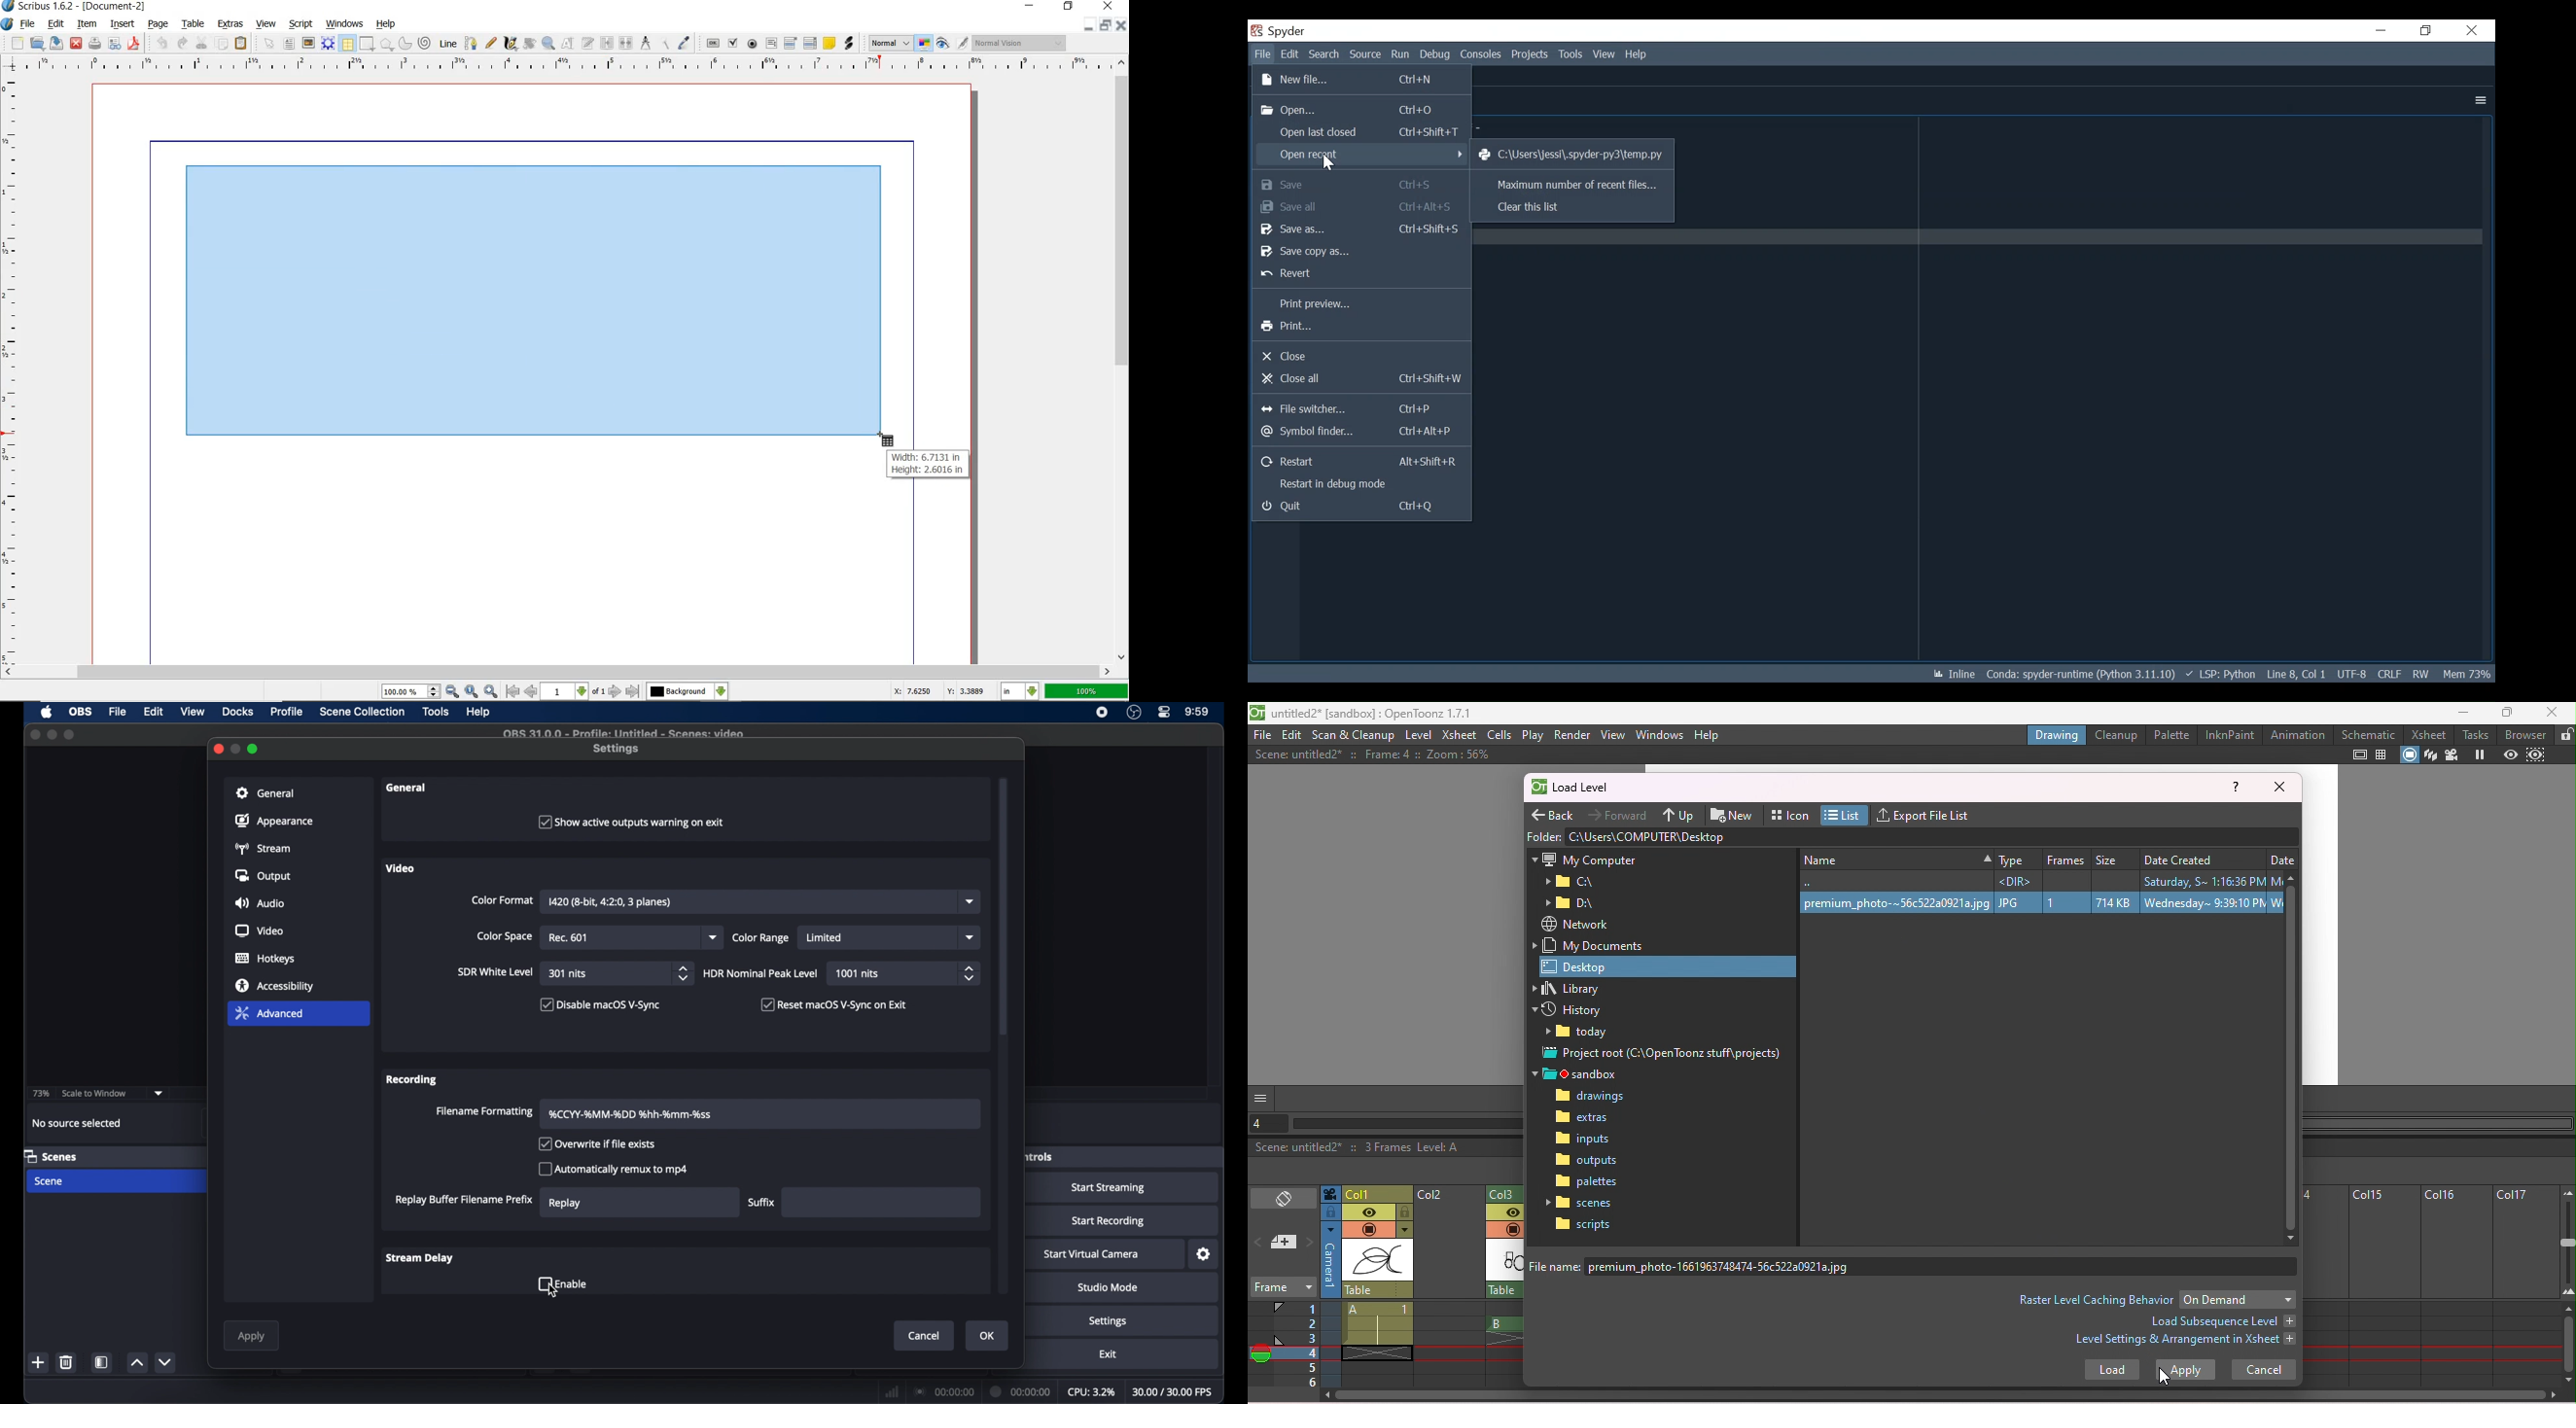  I want to click on obs studio, so click(1134, 712).